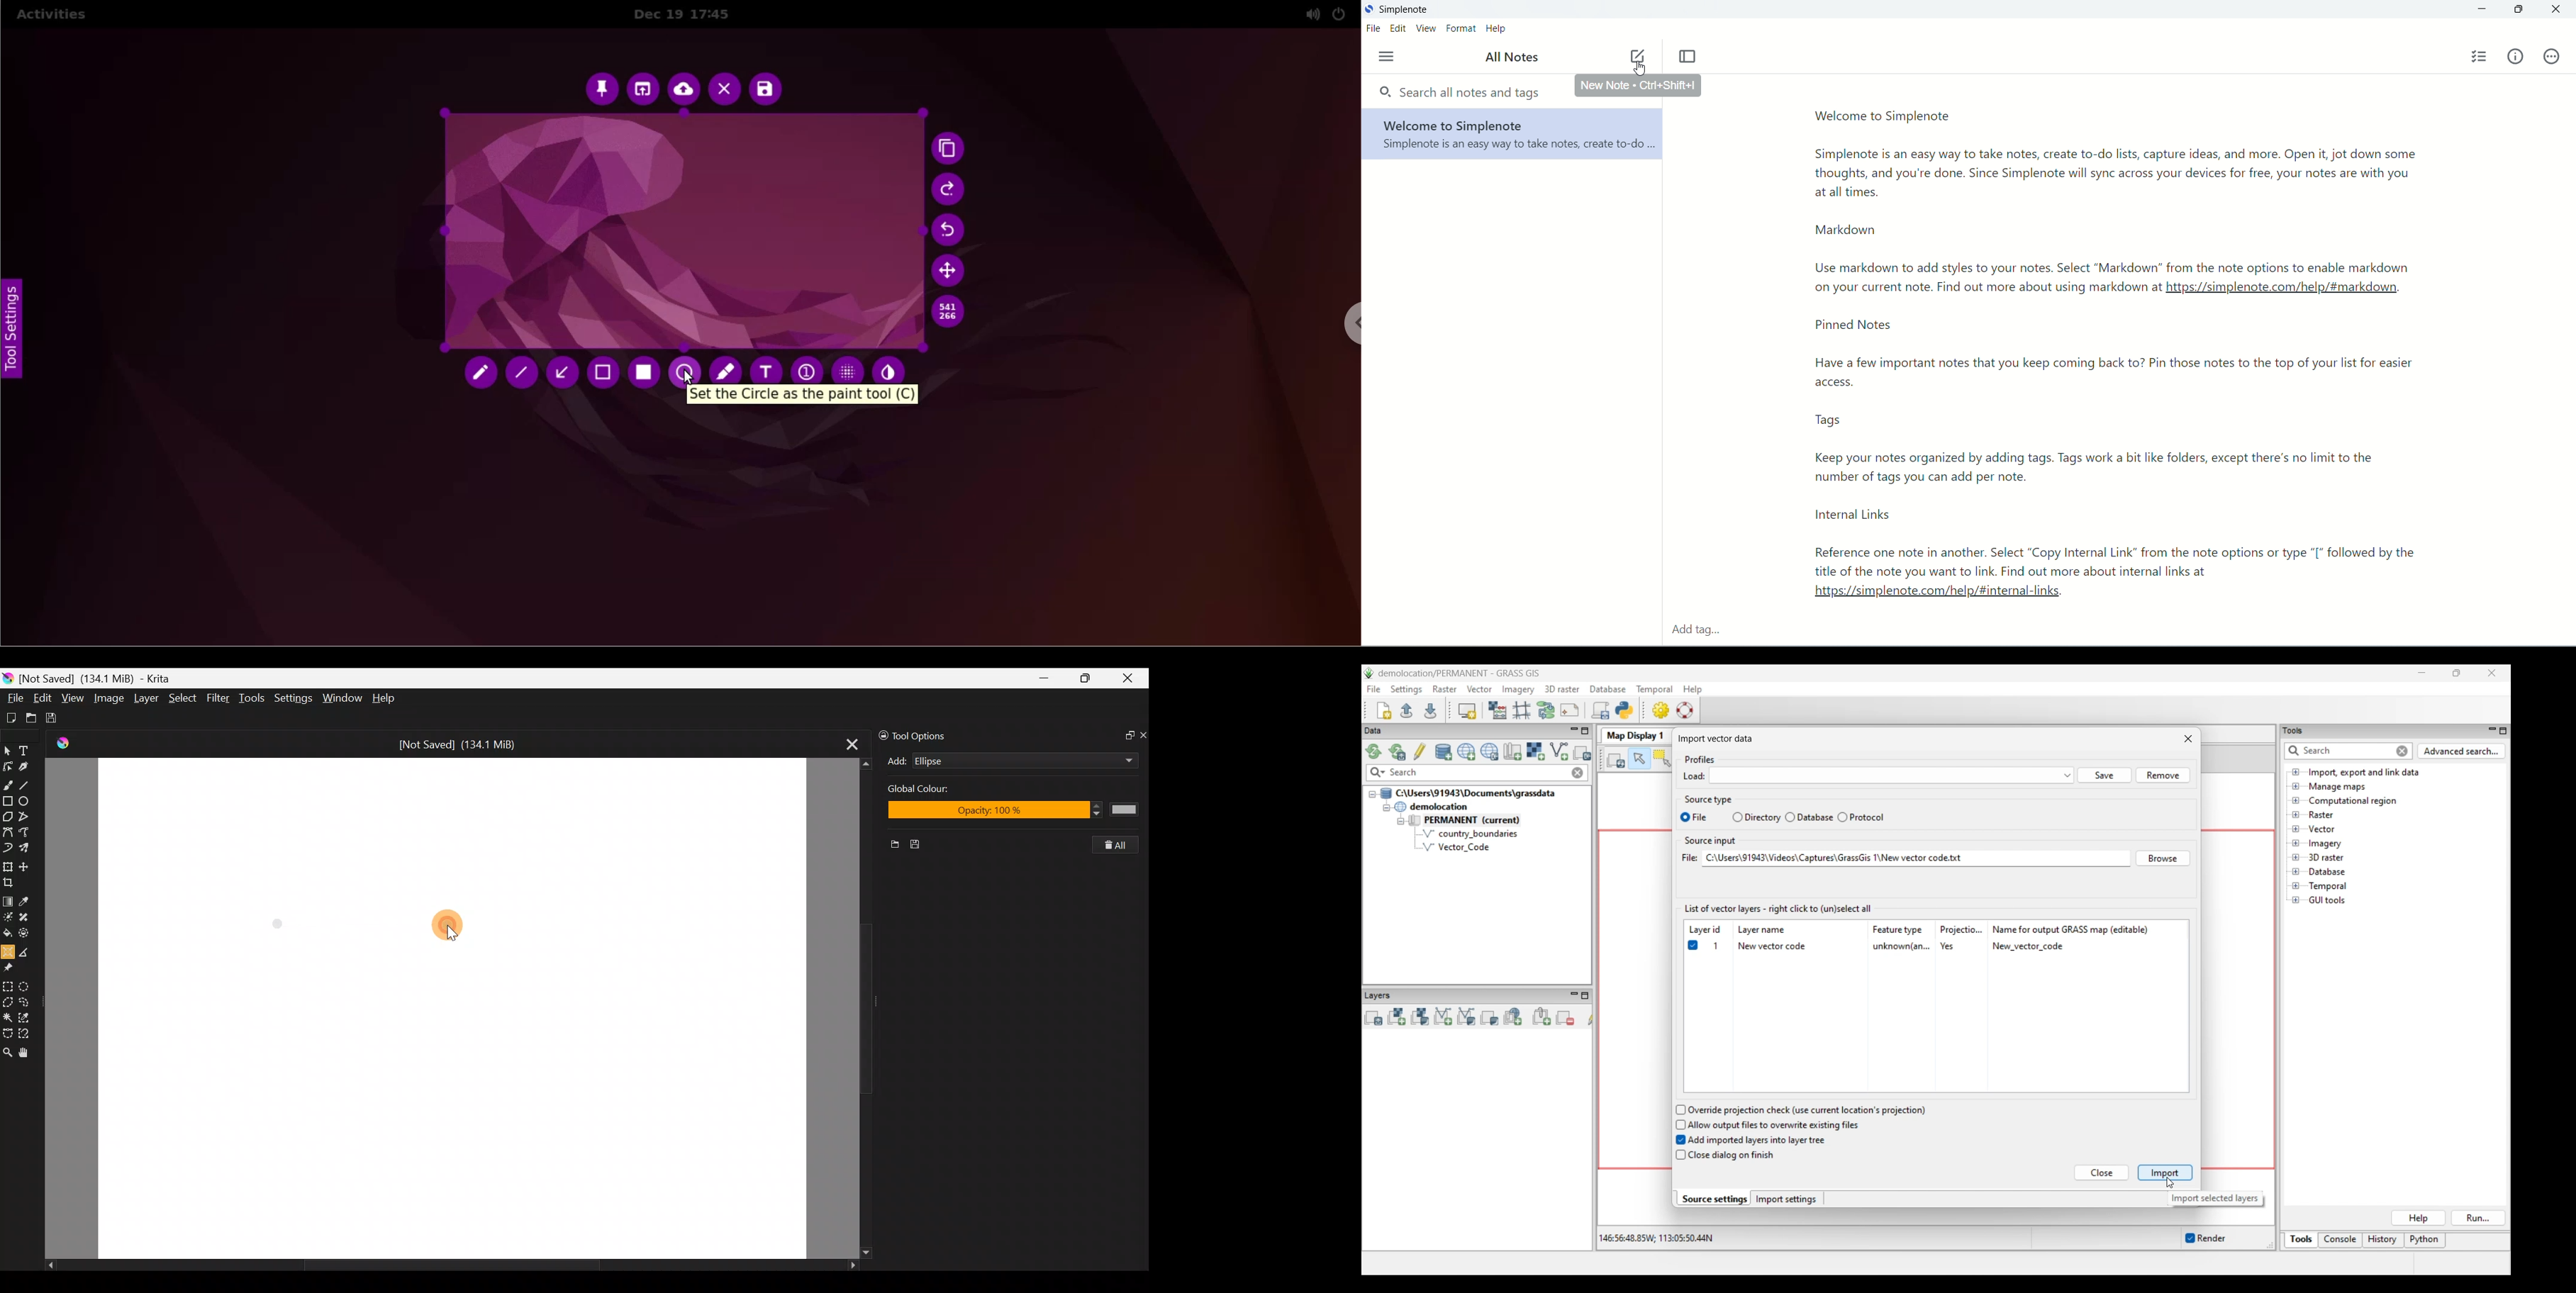 The width and height of the screenshot is (2576, 1316). What do you see at coordinates (442, 1265) in the screenshot?
I see `Scroll bar` at bounding box center [442, 1265].